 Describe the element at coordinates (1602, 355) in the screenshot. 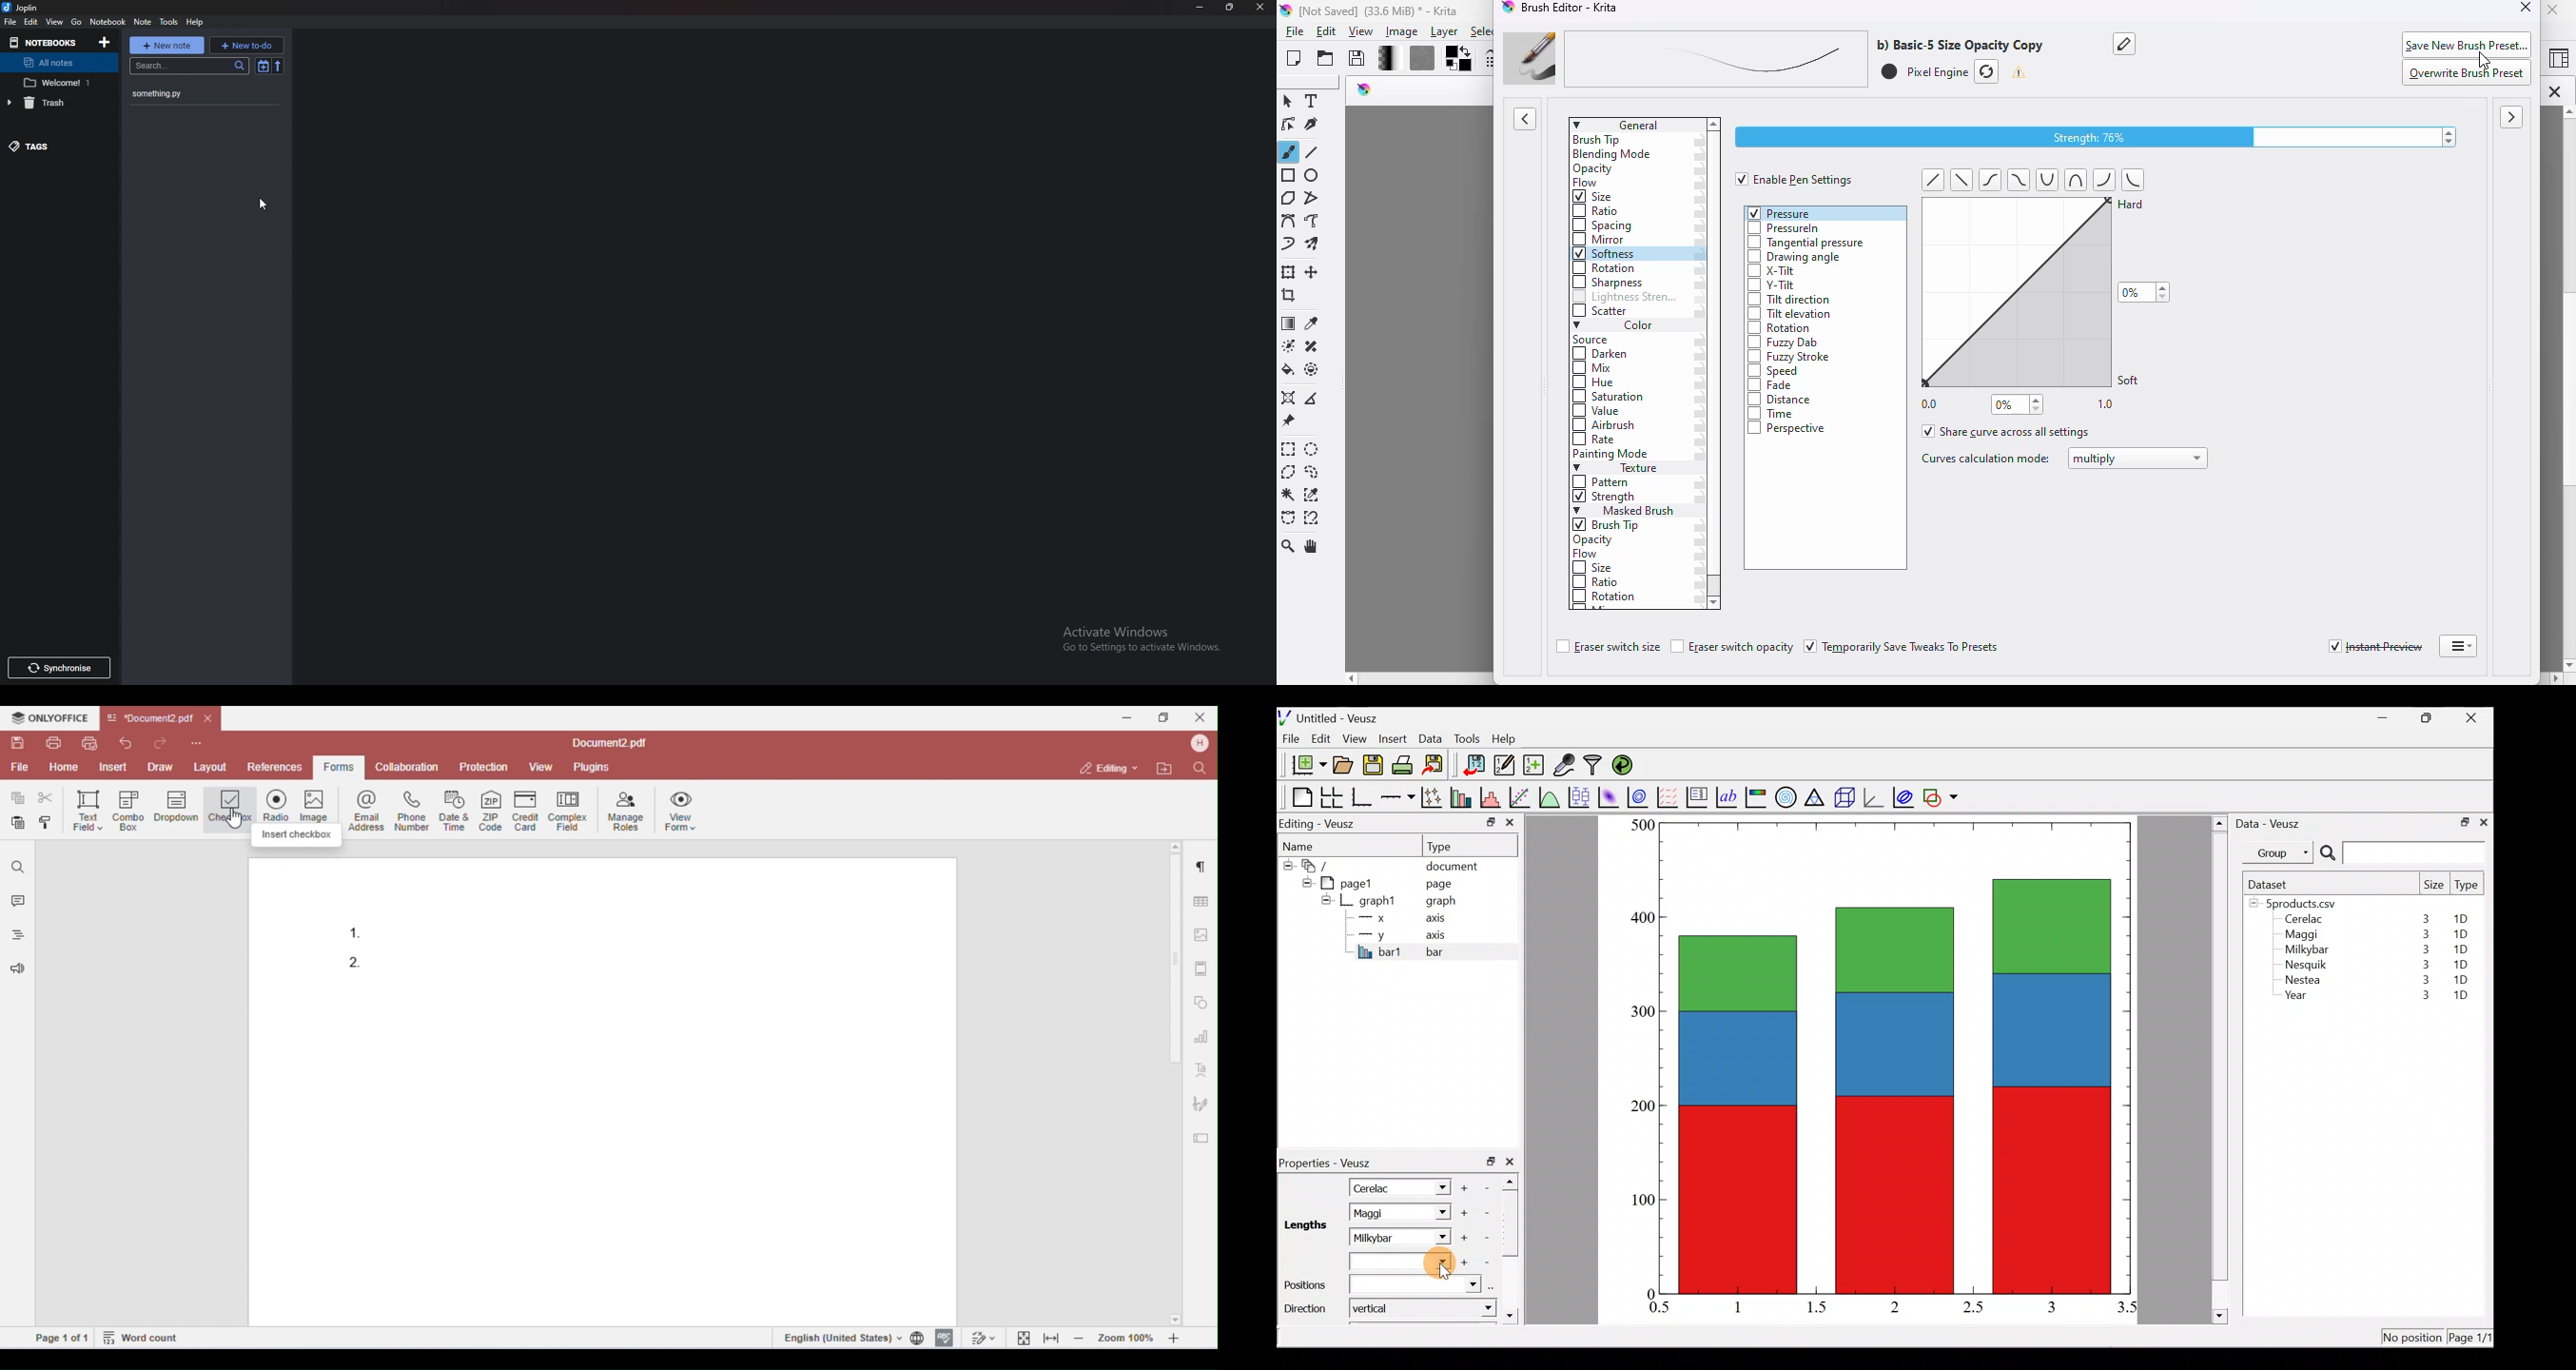

I see `darken` at that location.